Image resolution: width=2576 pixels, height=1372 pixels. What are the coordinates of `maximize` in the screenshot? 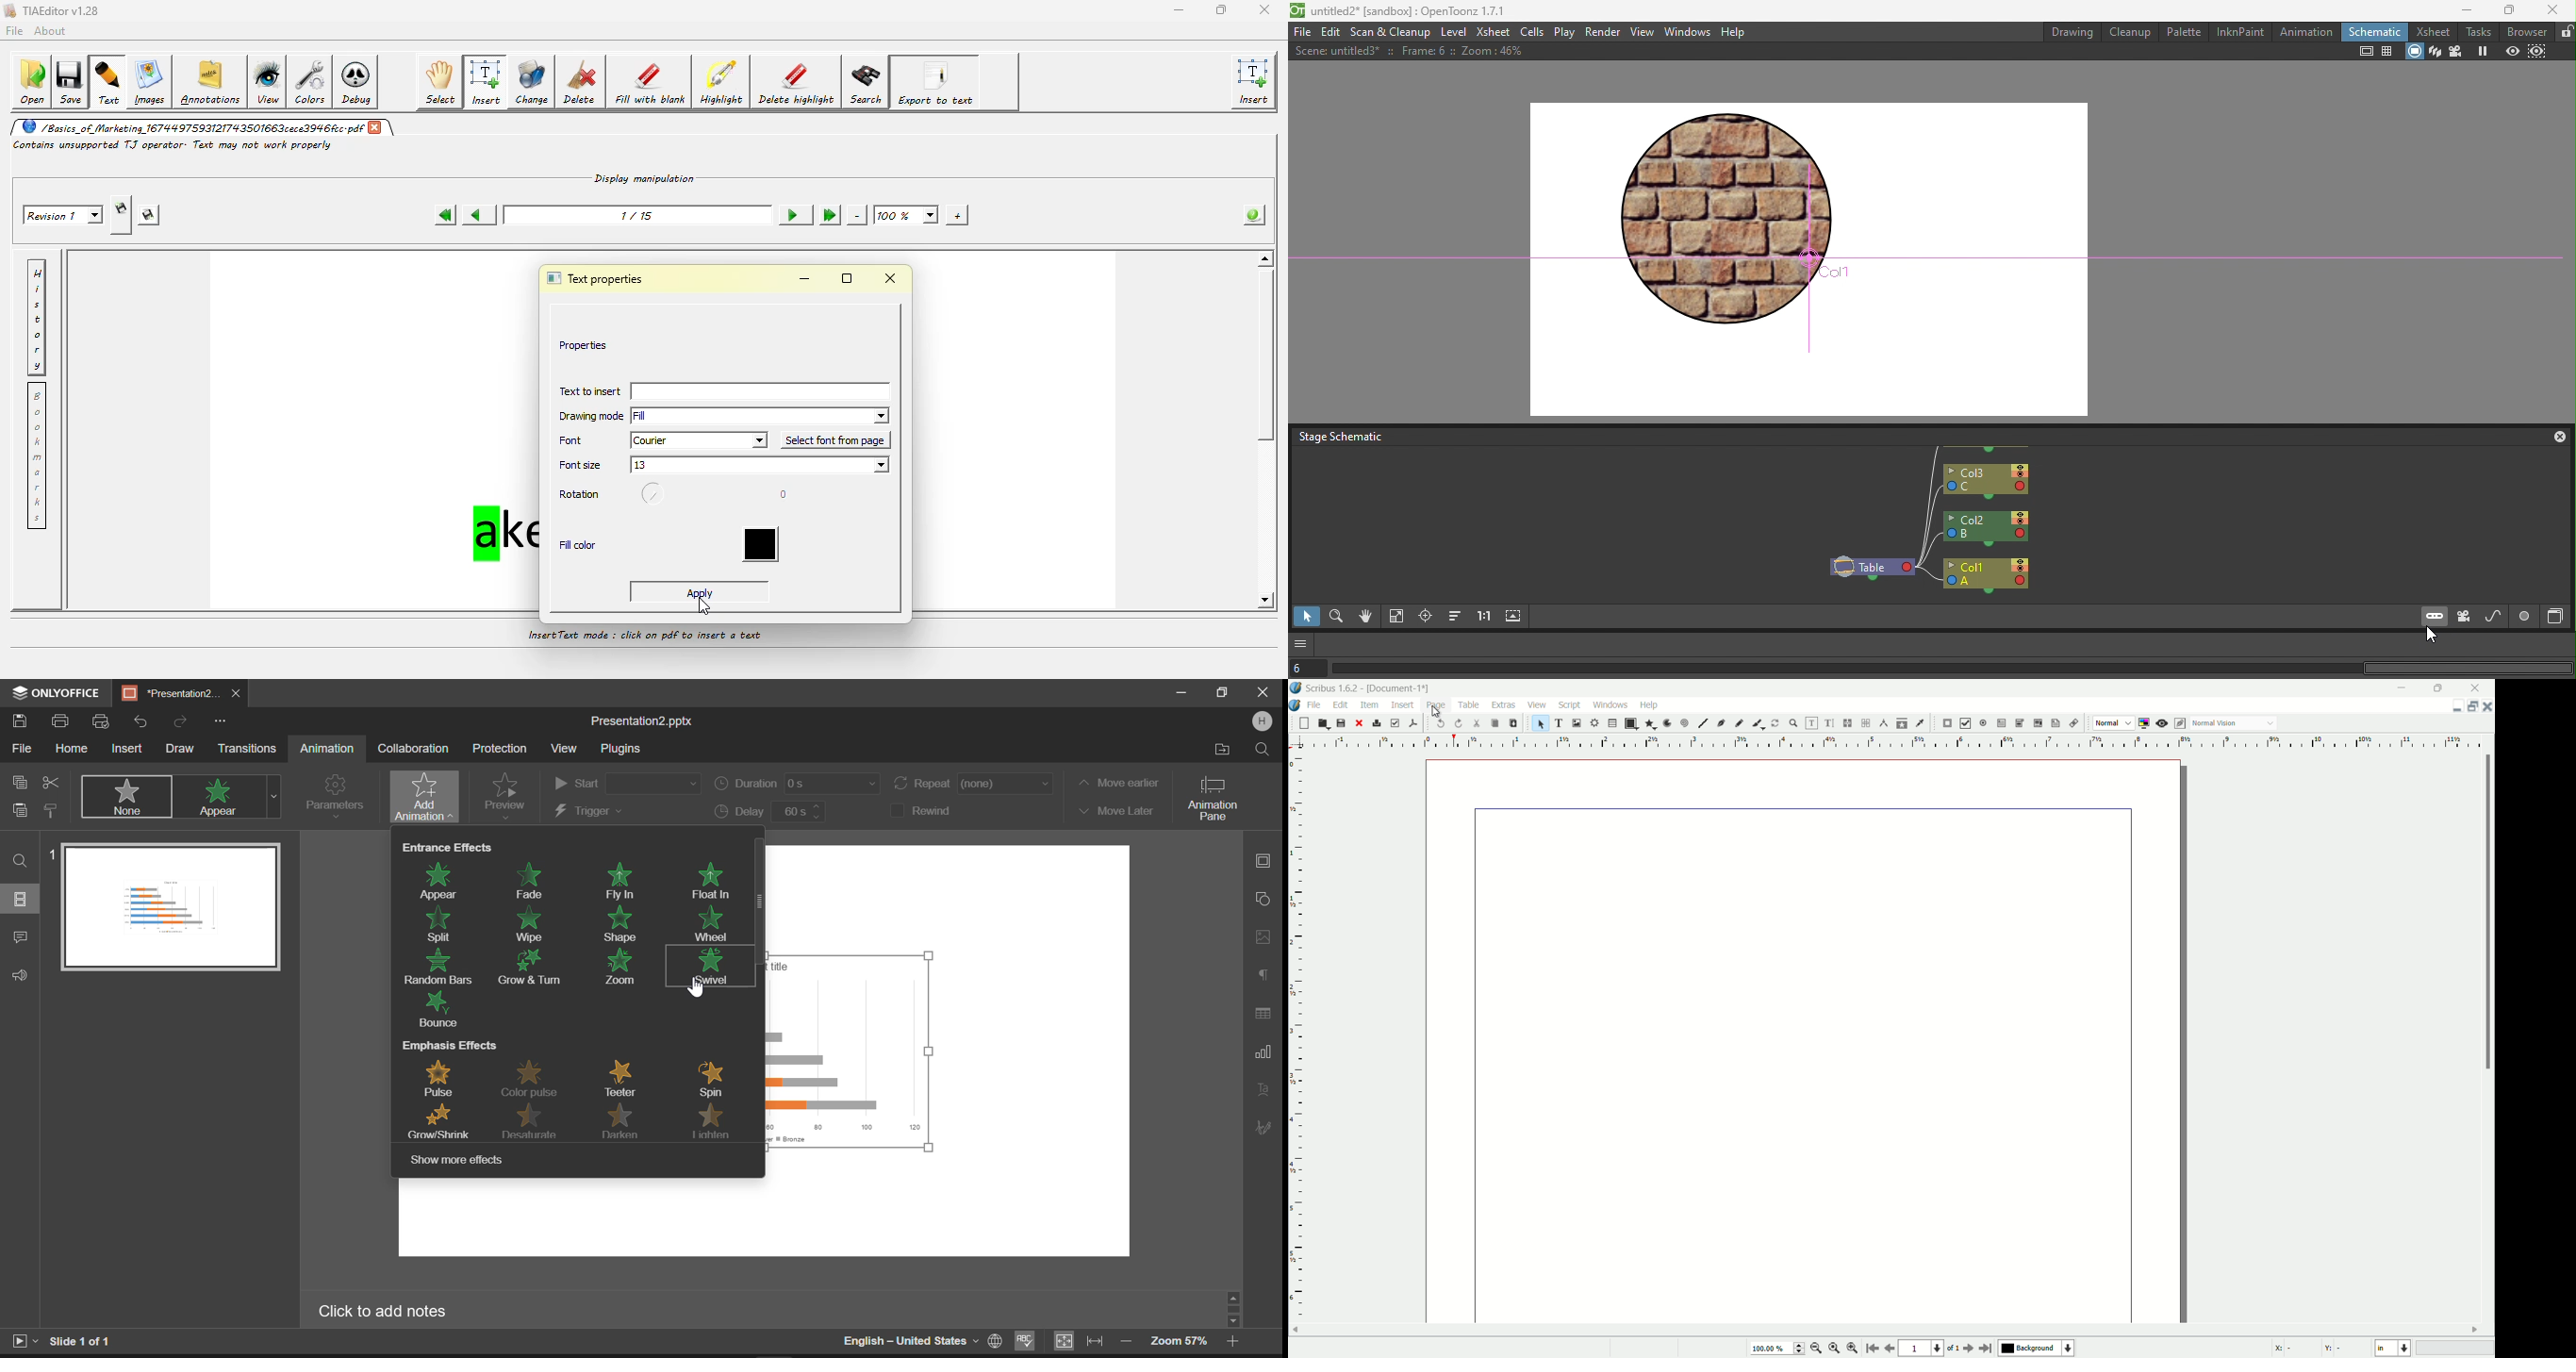 It's located at (2440, 687).